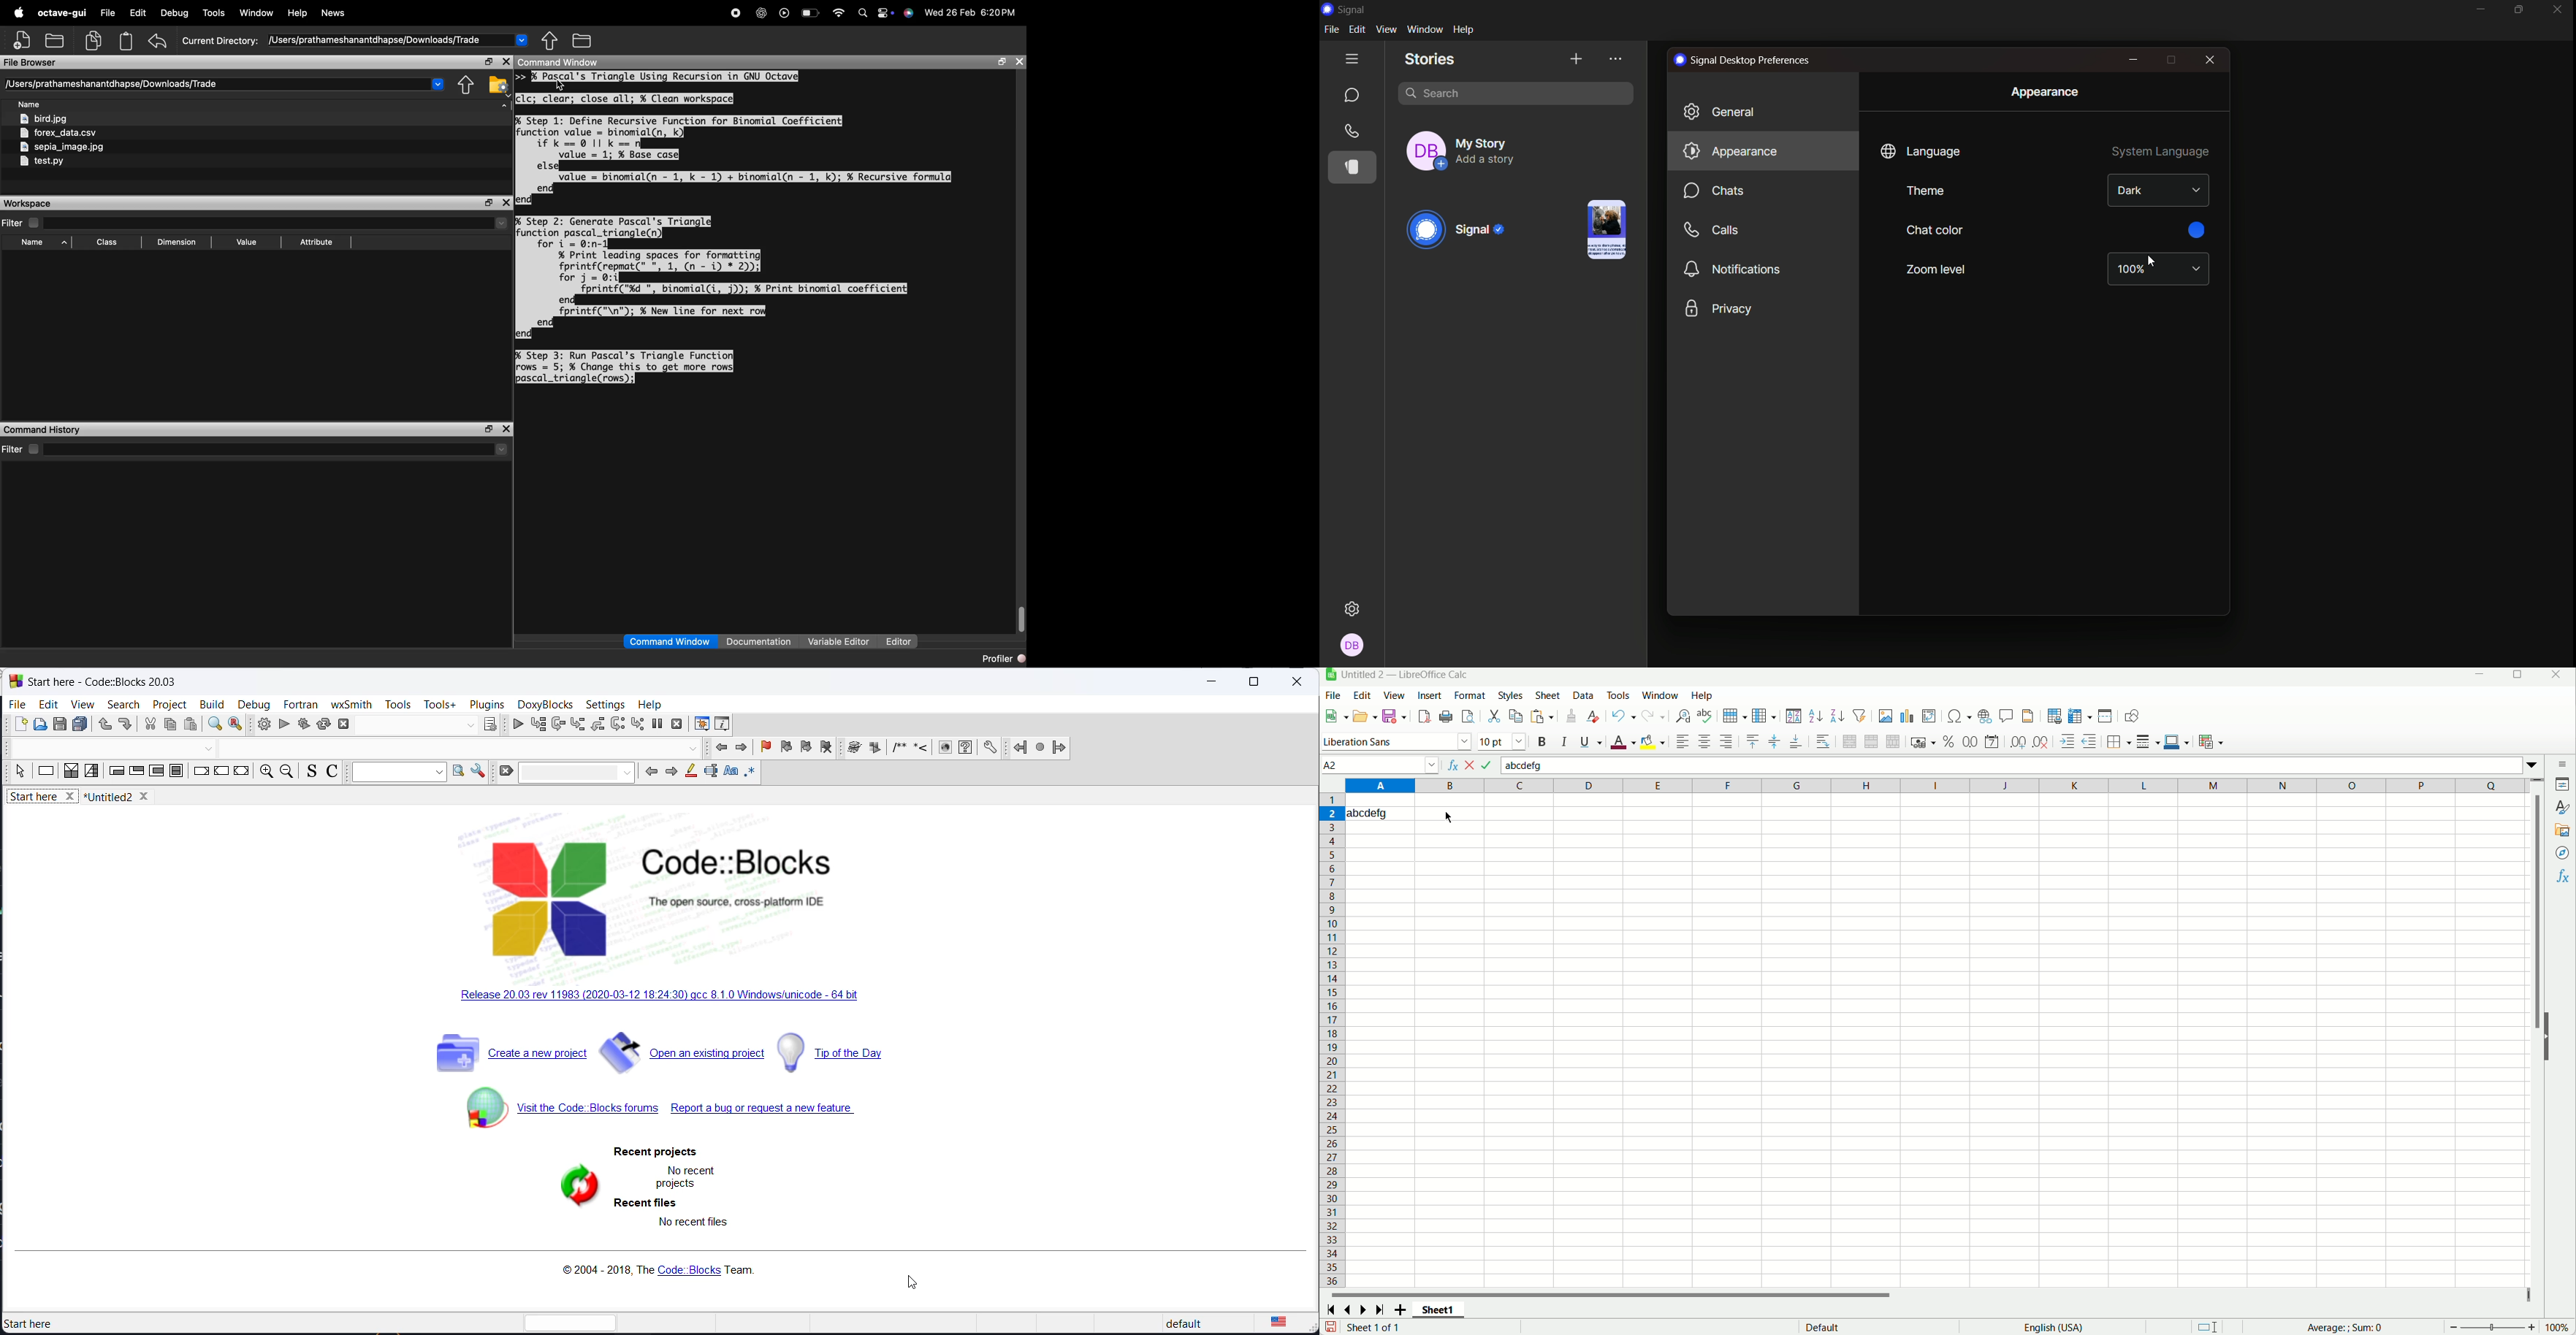 The height and width of the screenshot is (1344, 2576). Describe the element at coordinates (286, 773) in the screenshot. I see `zoom out` at that location.